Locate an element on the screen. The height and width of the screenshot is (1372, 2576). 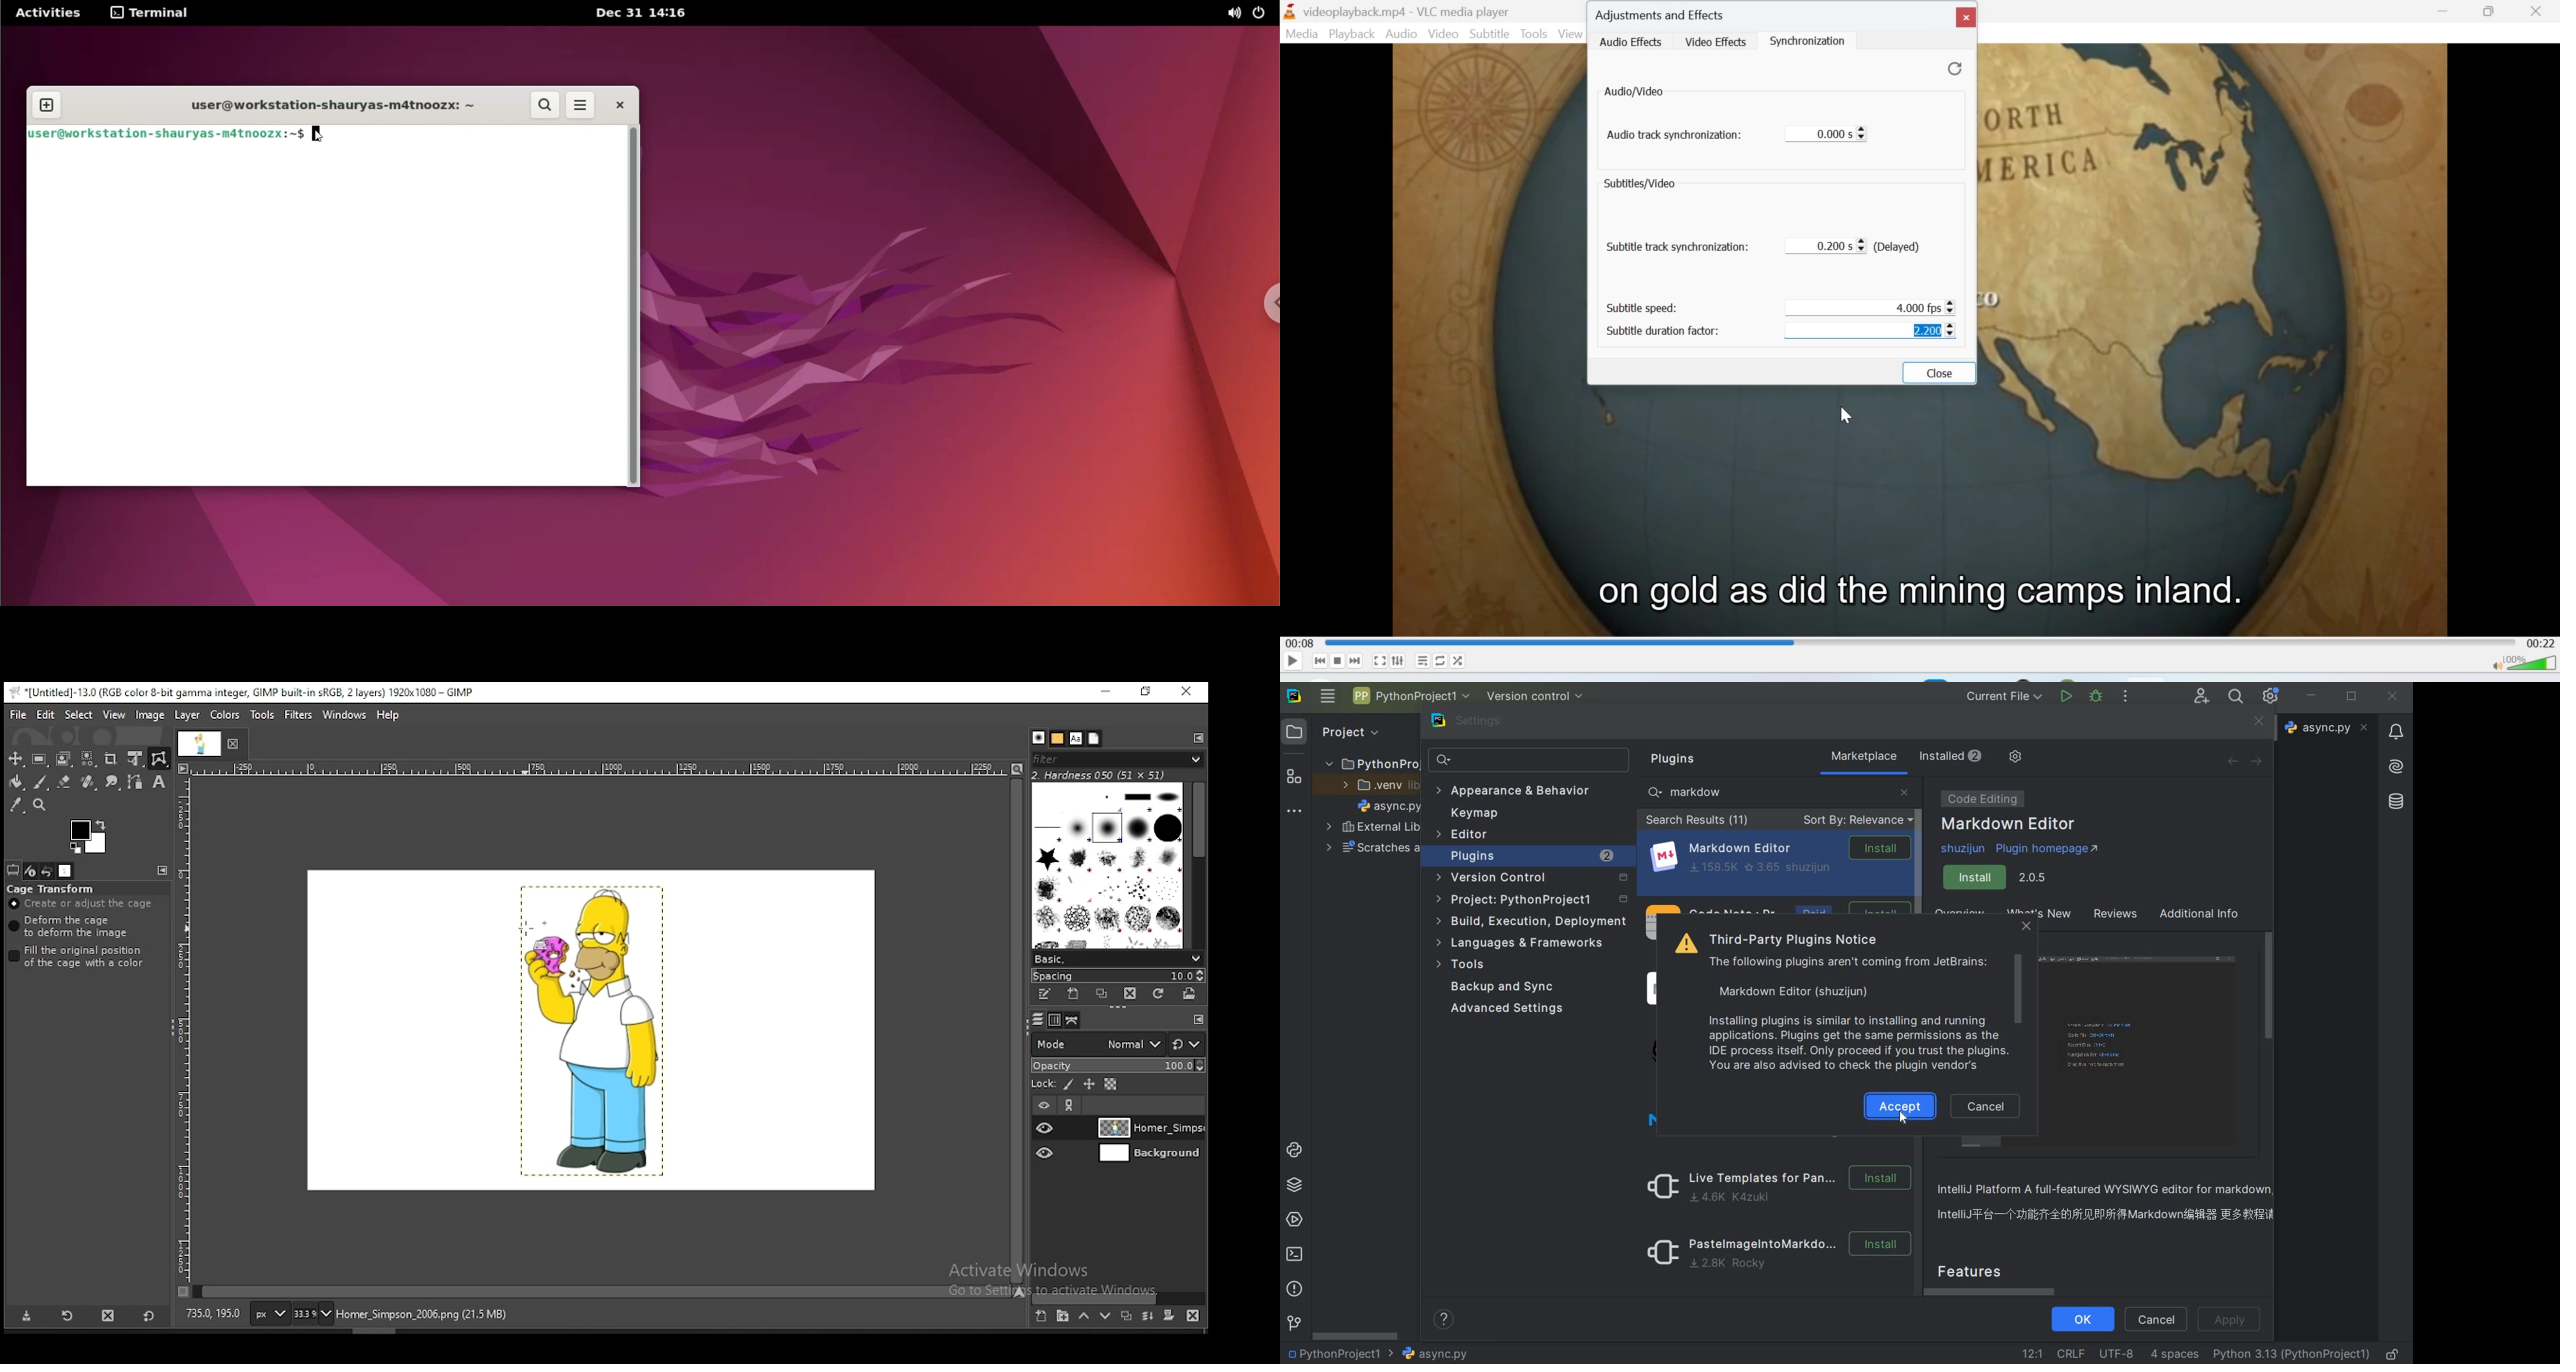
scroll bar is located at coordinates (1197, 862).